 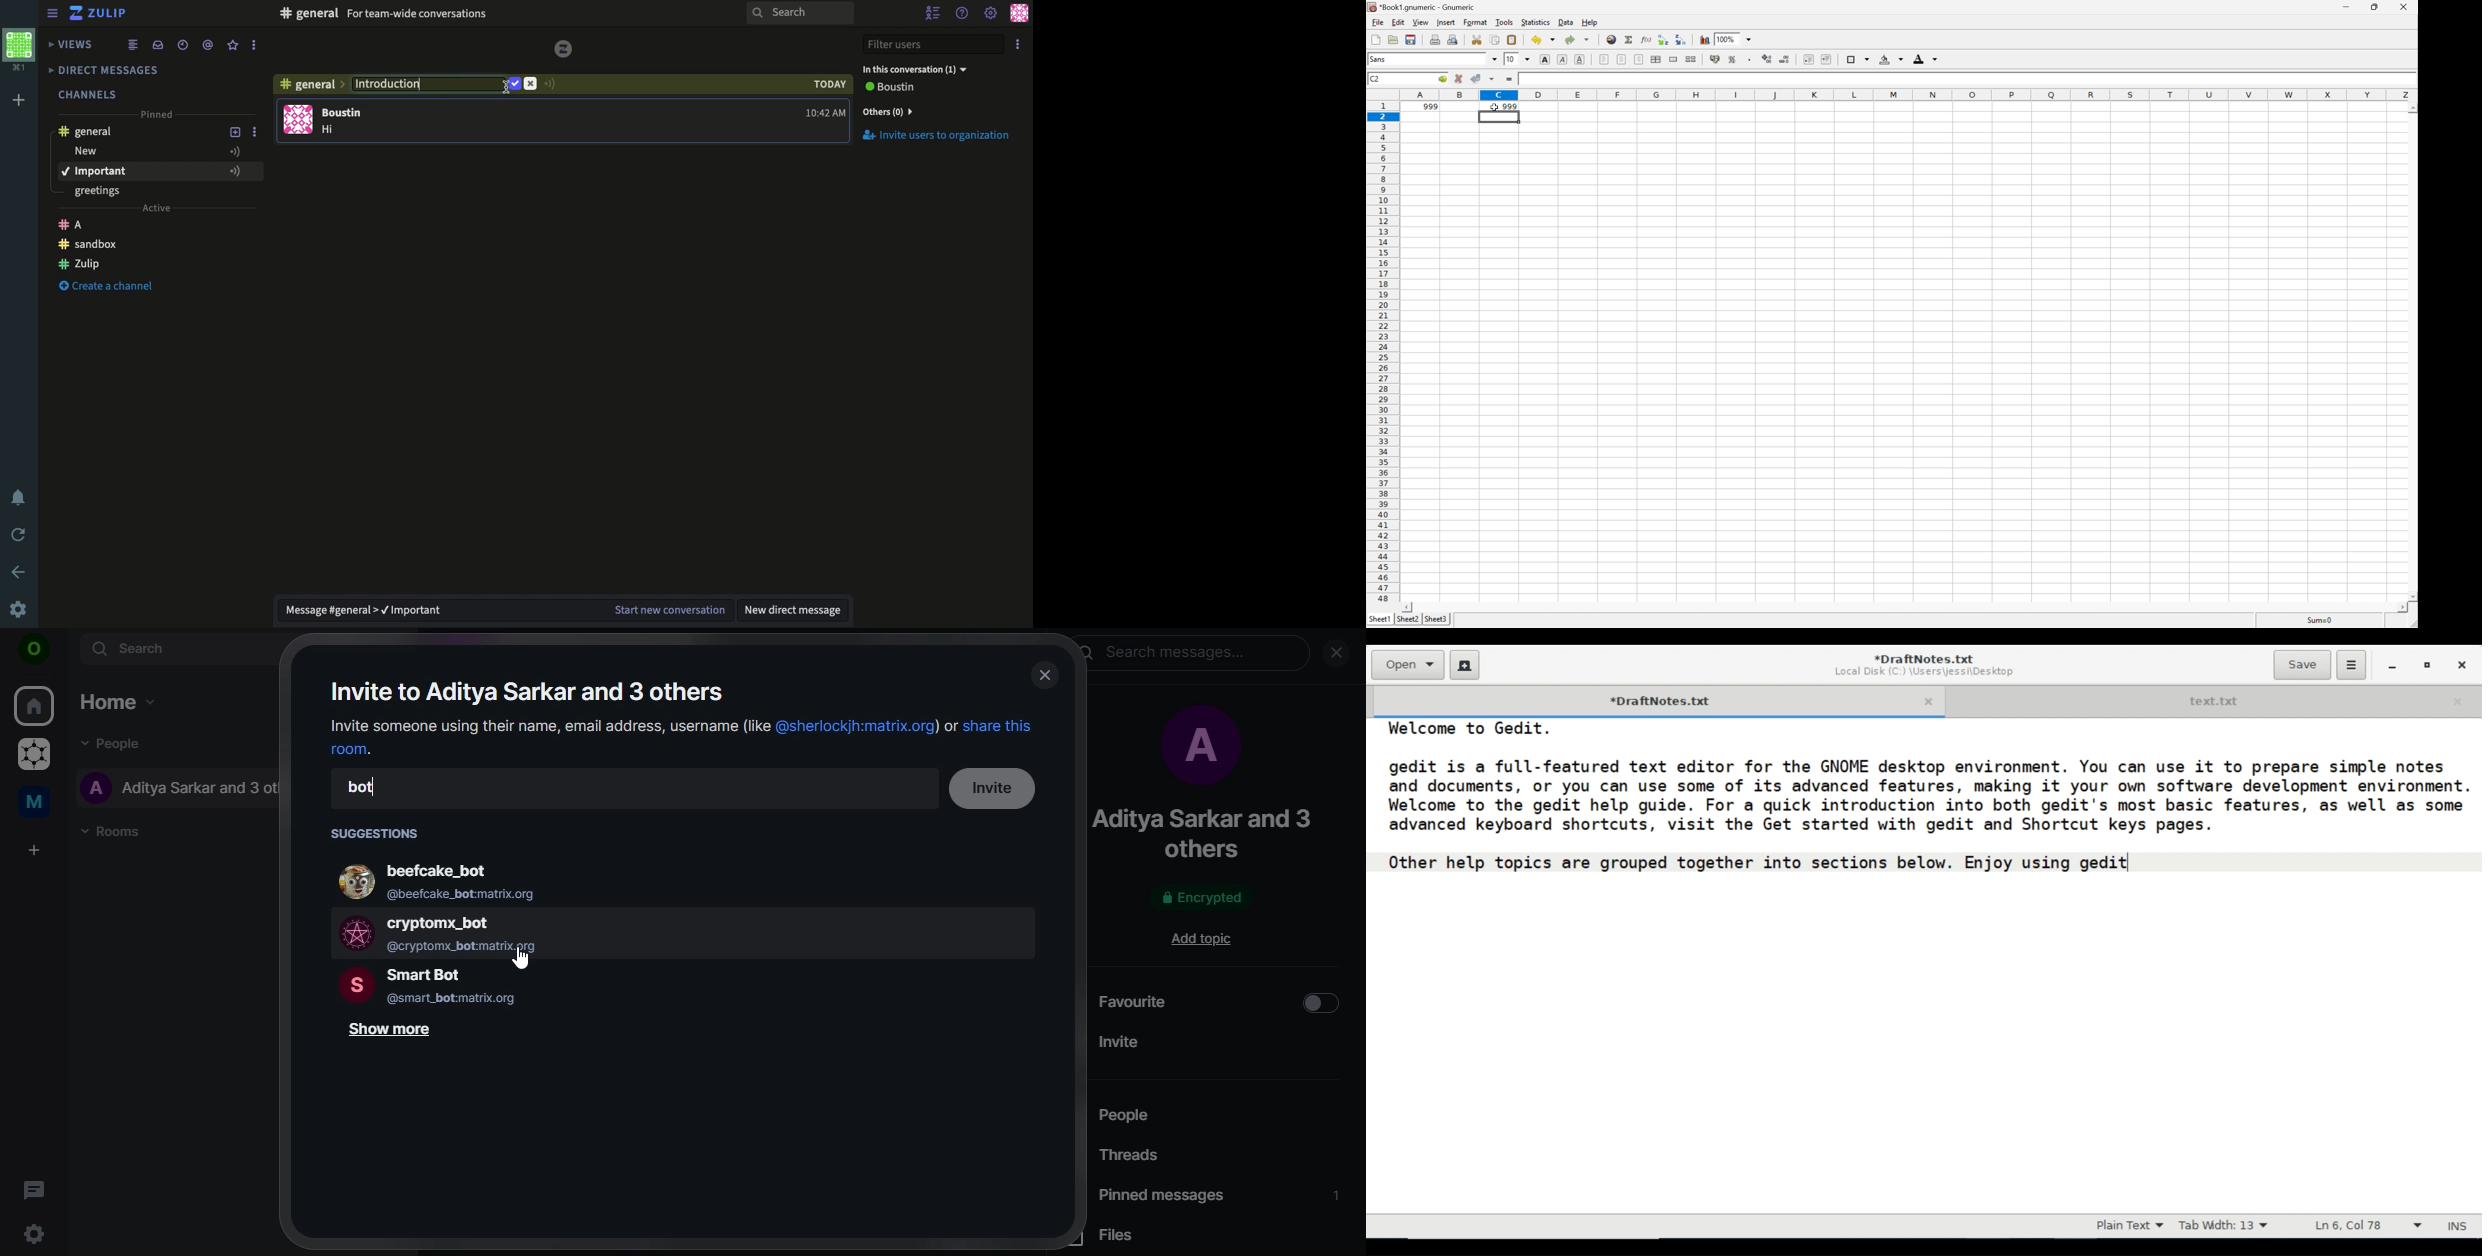 I want to click on text cursor, so click(x=2133, y=862).